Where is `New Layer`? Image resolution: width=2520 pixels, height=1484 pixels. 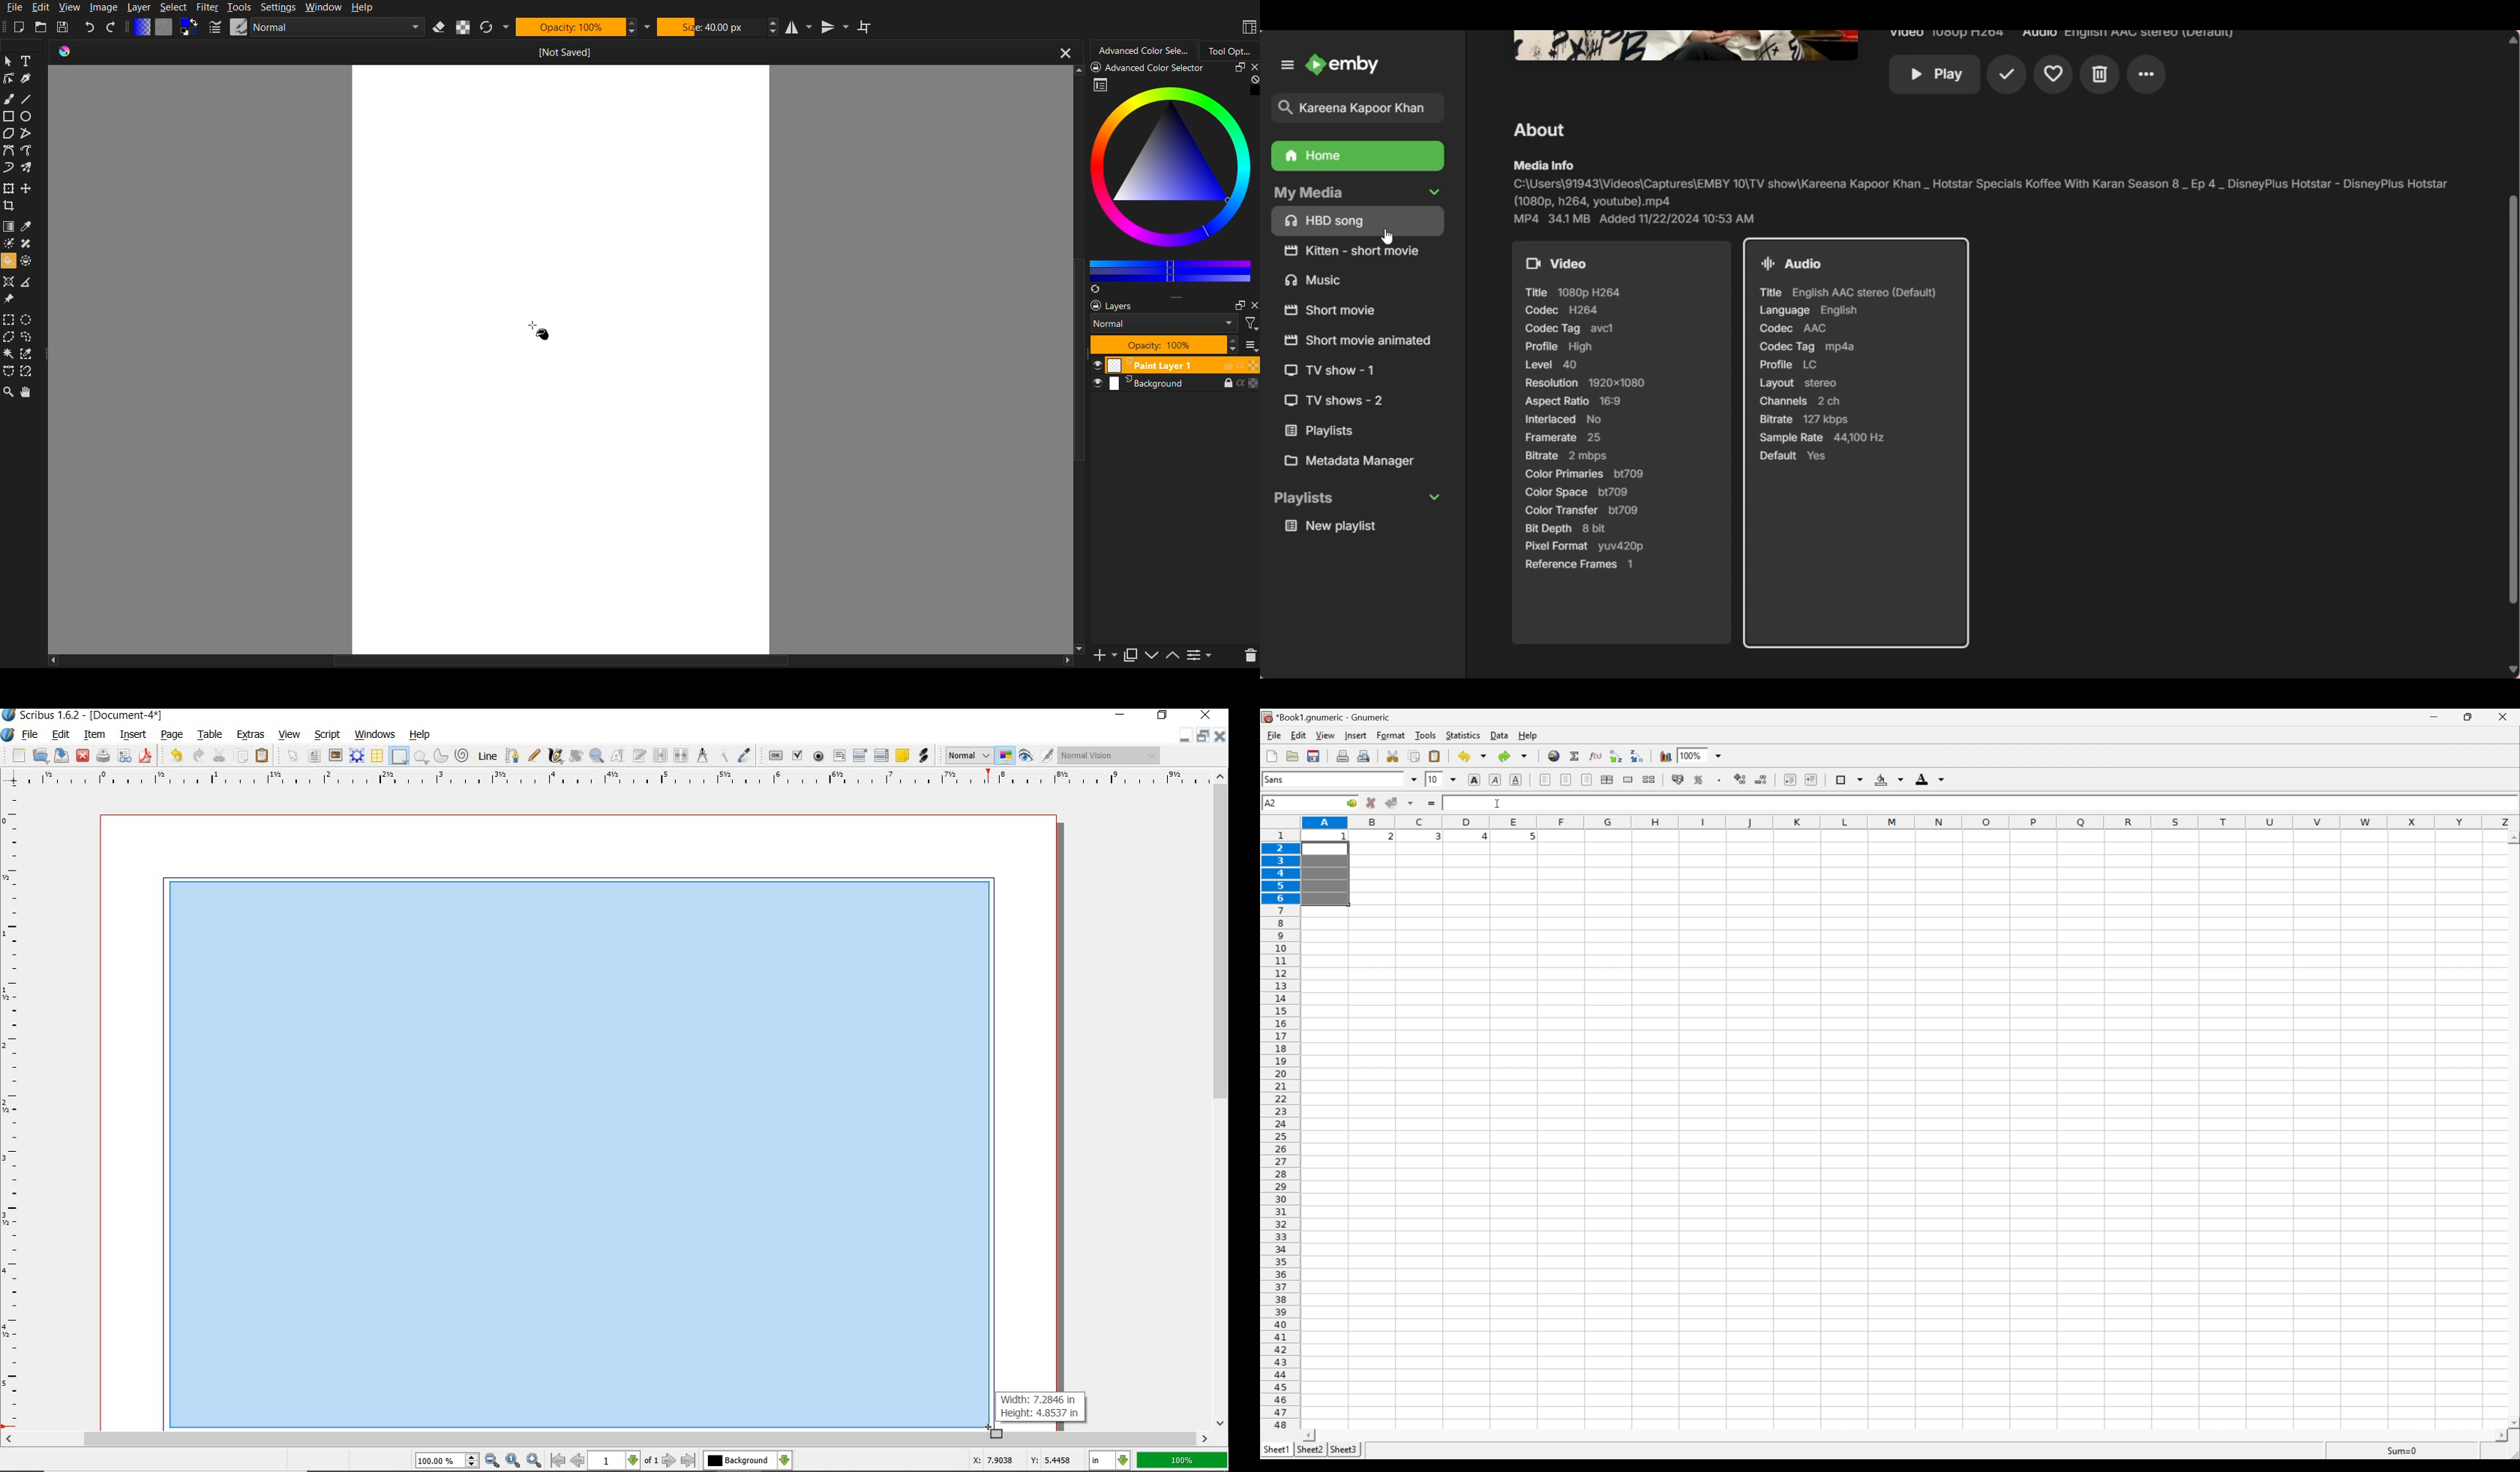
New Layer is located at coordinates (1097, 654).